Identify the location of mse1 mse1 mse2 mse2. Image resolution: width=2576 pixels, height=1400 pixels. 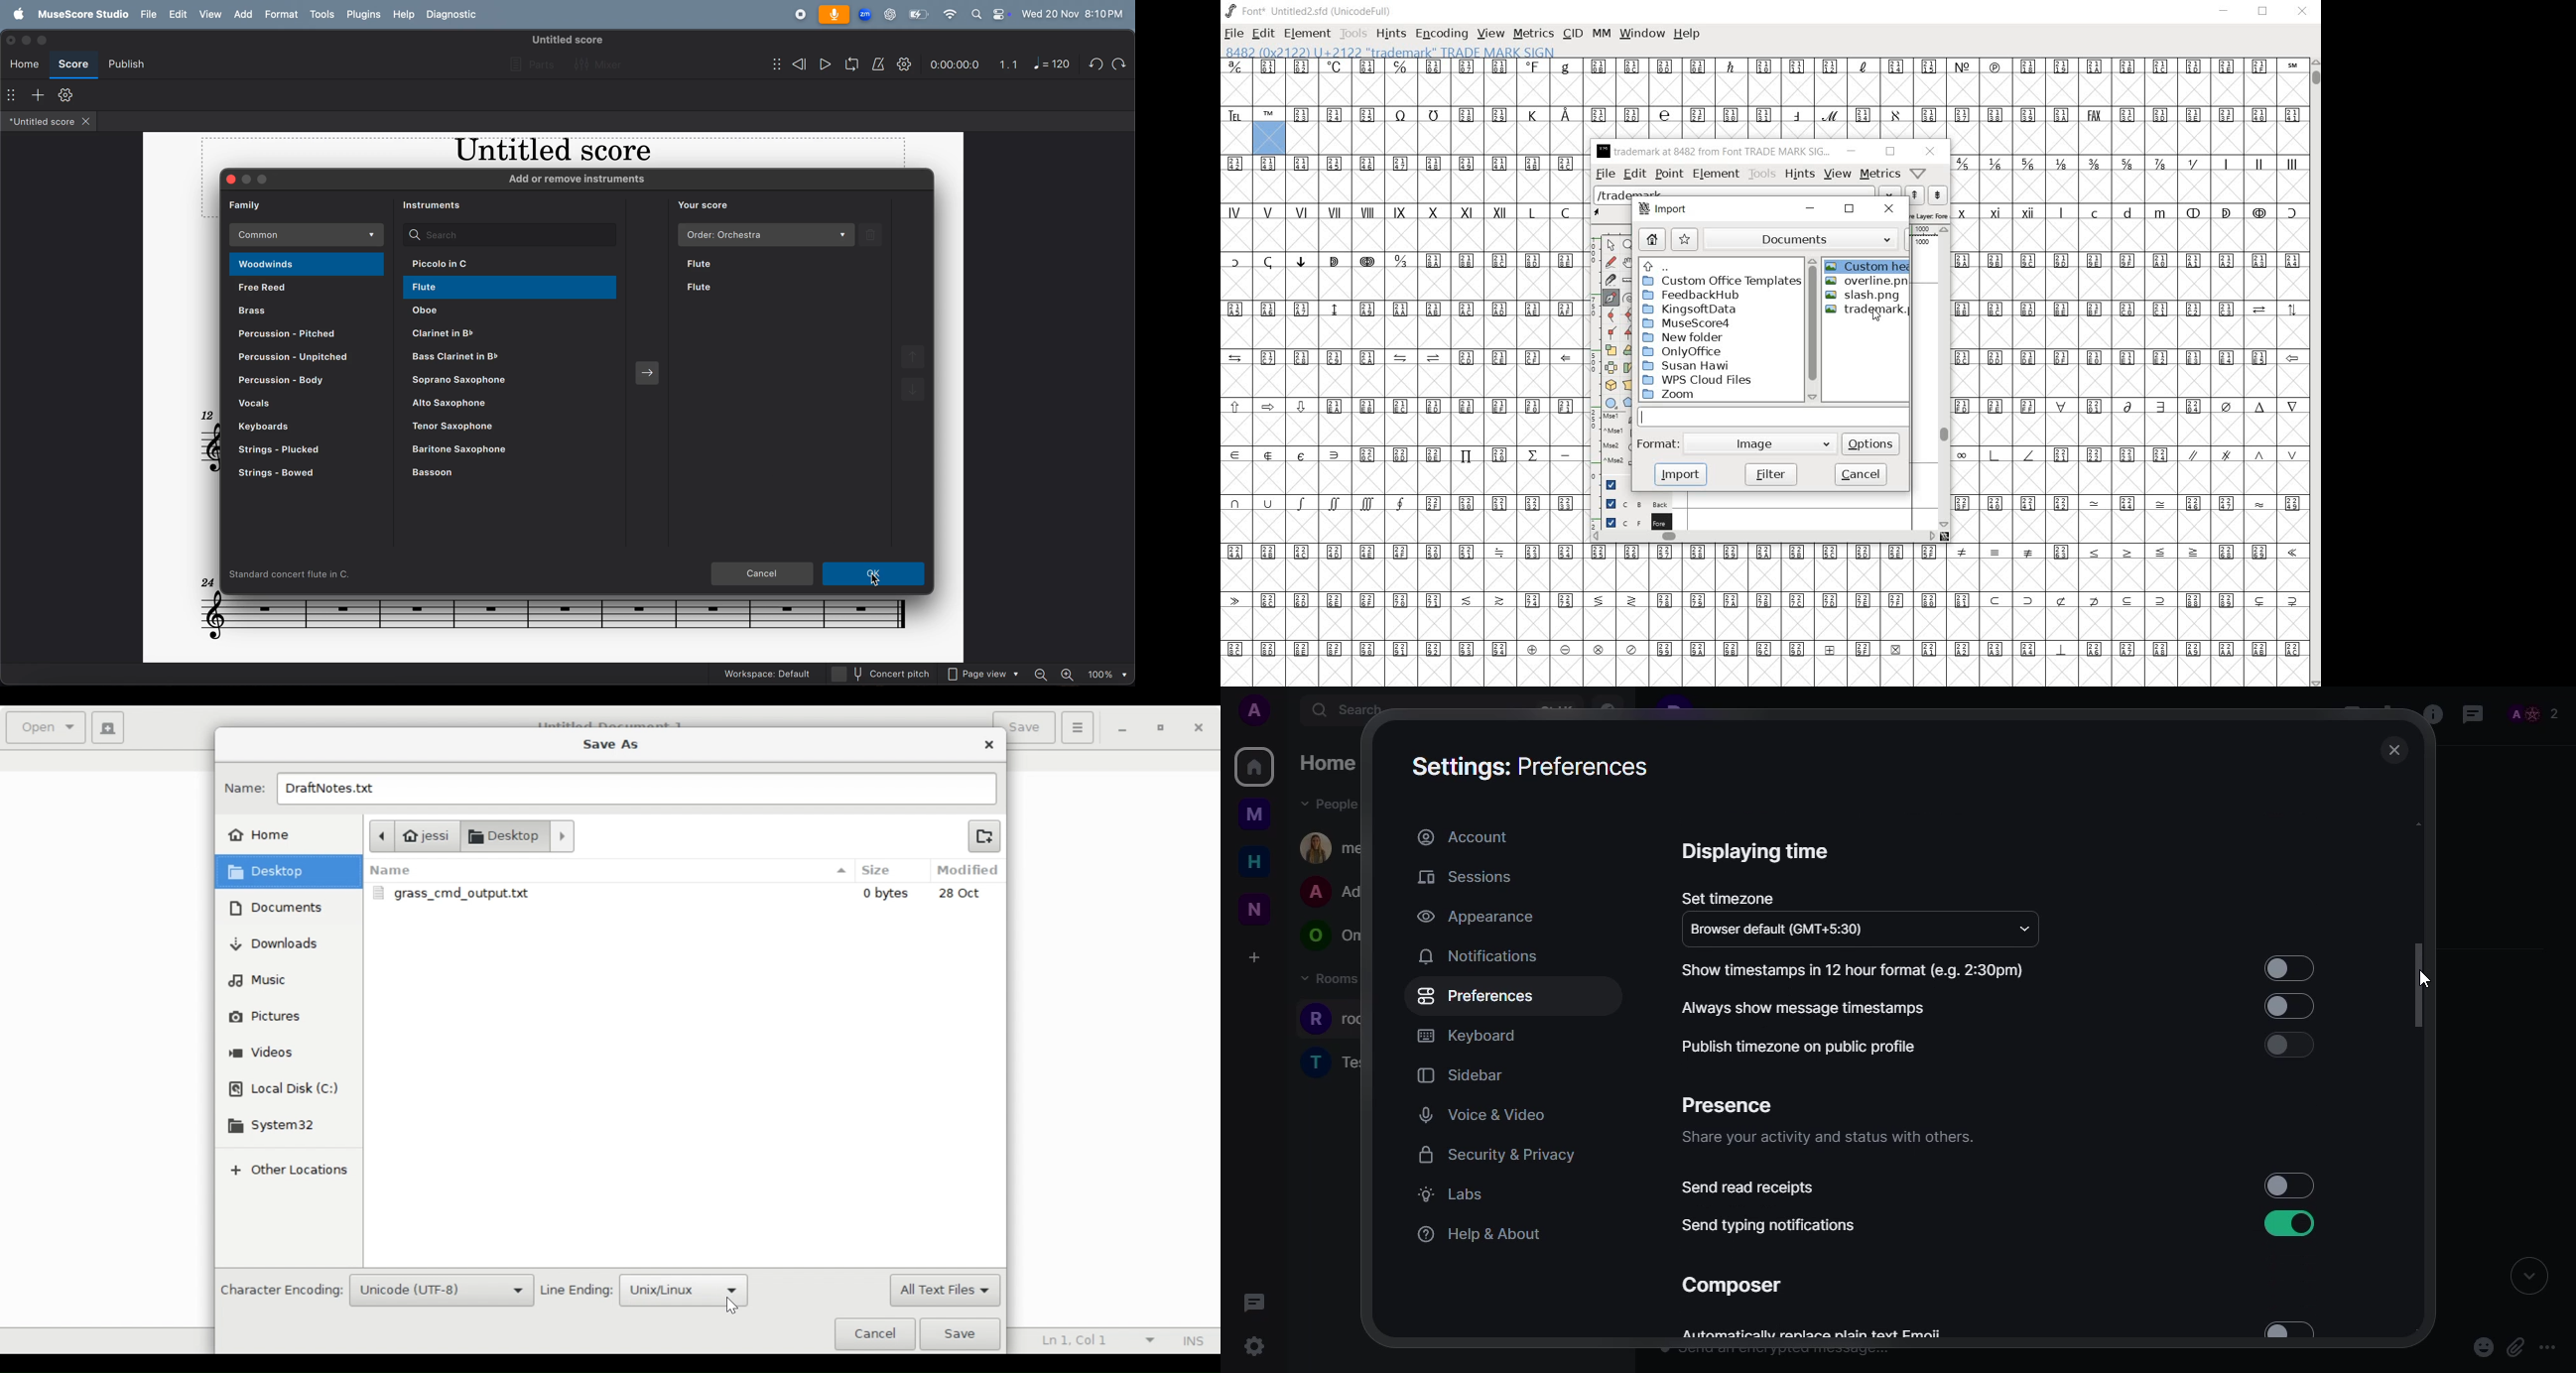
(1610, 440).